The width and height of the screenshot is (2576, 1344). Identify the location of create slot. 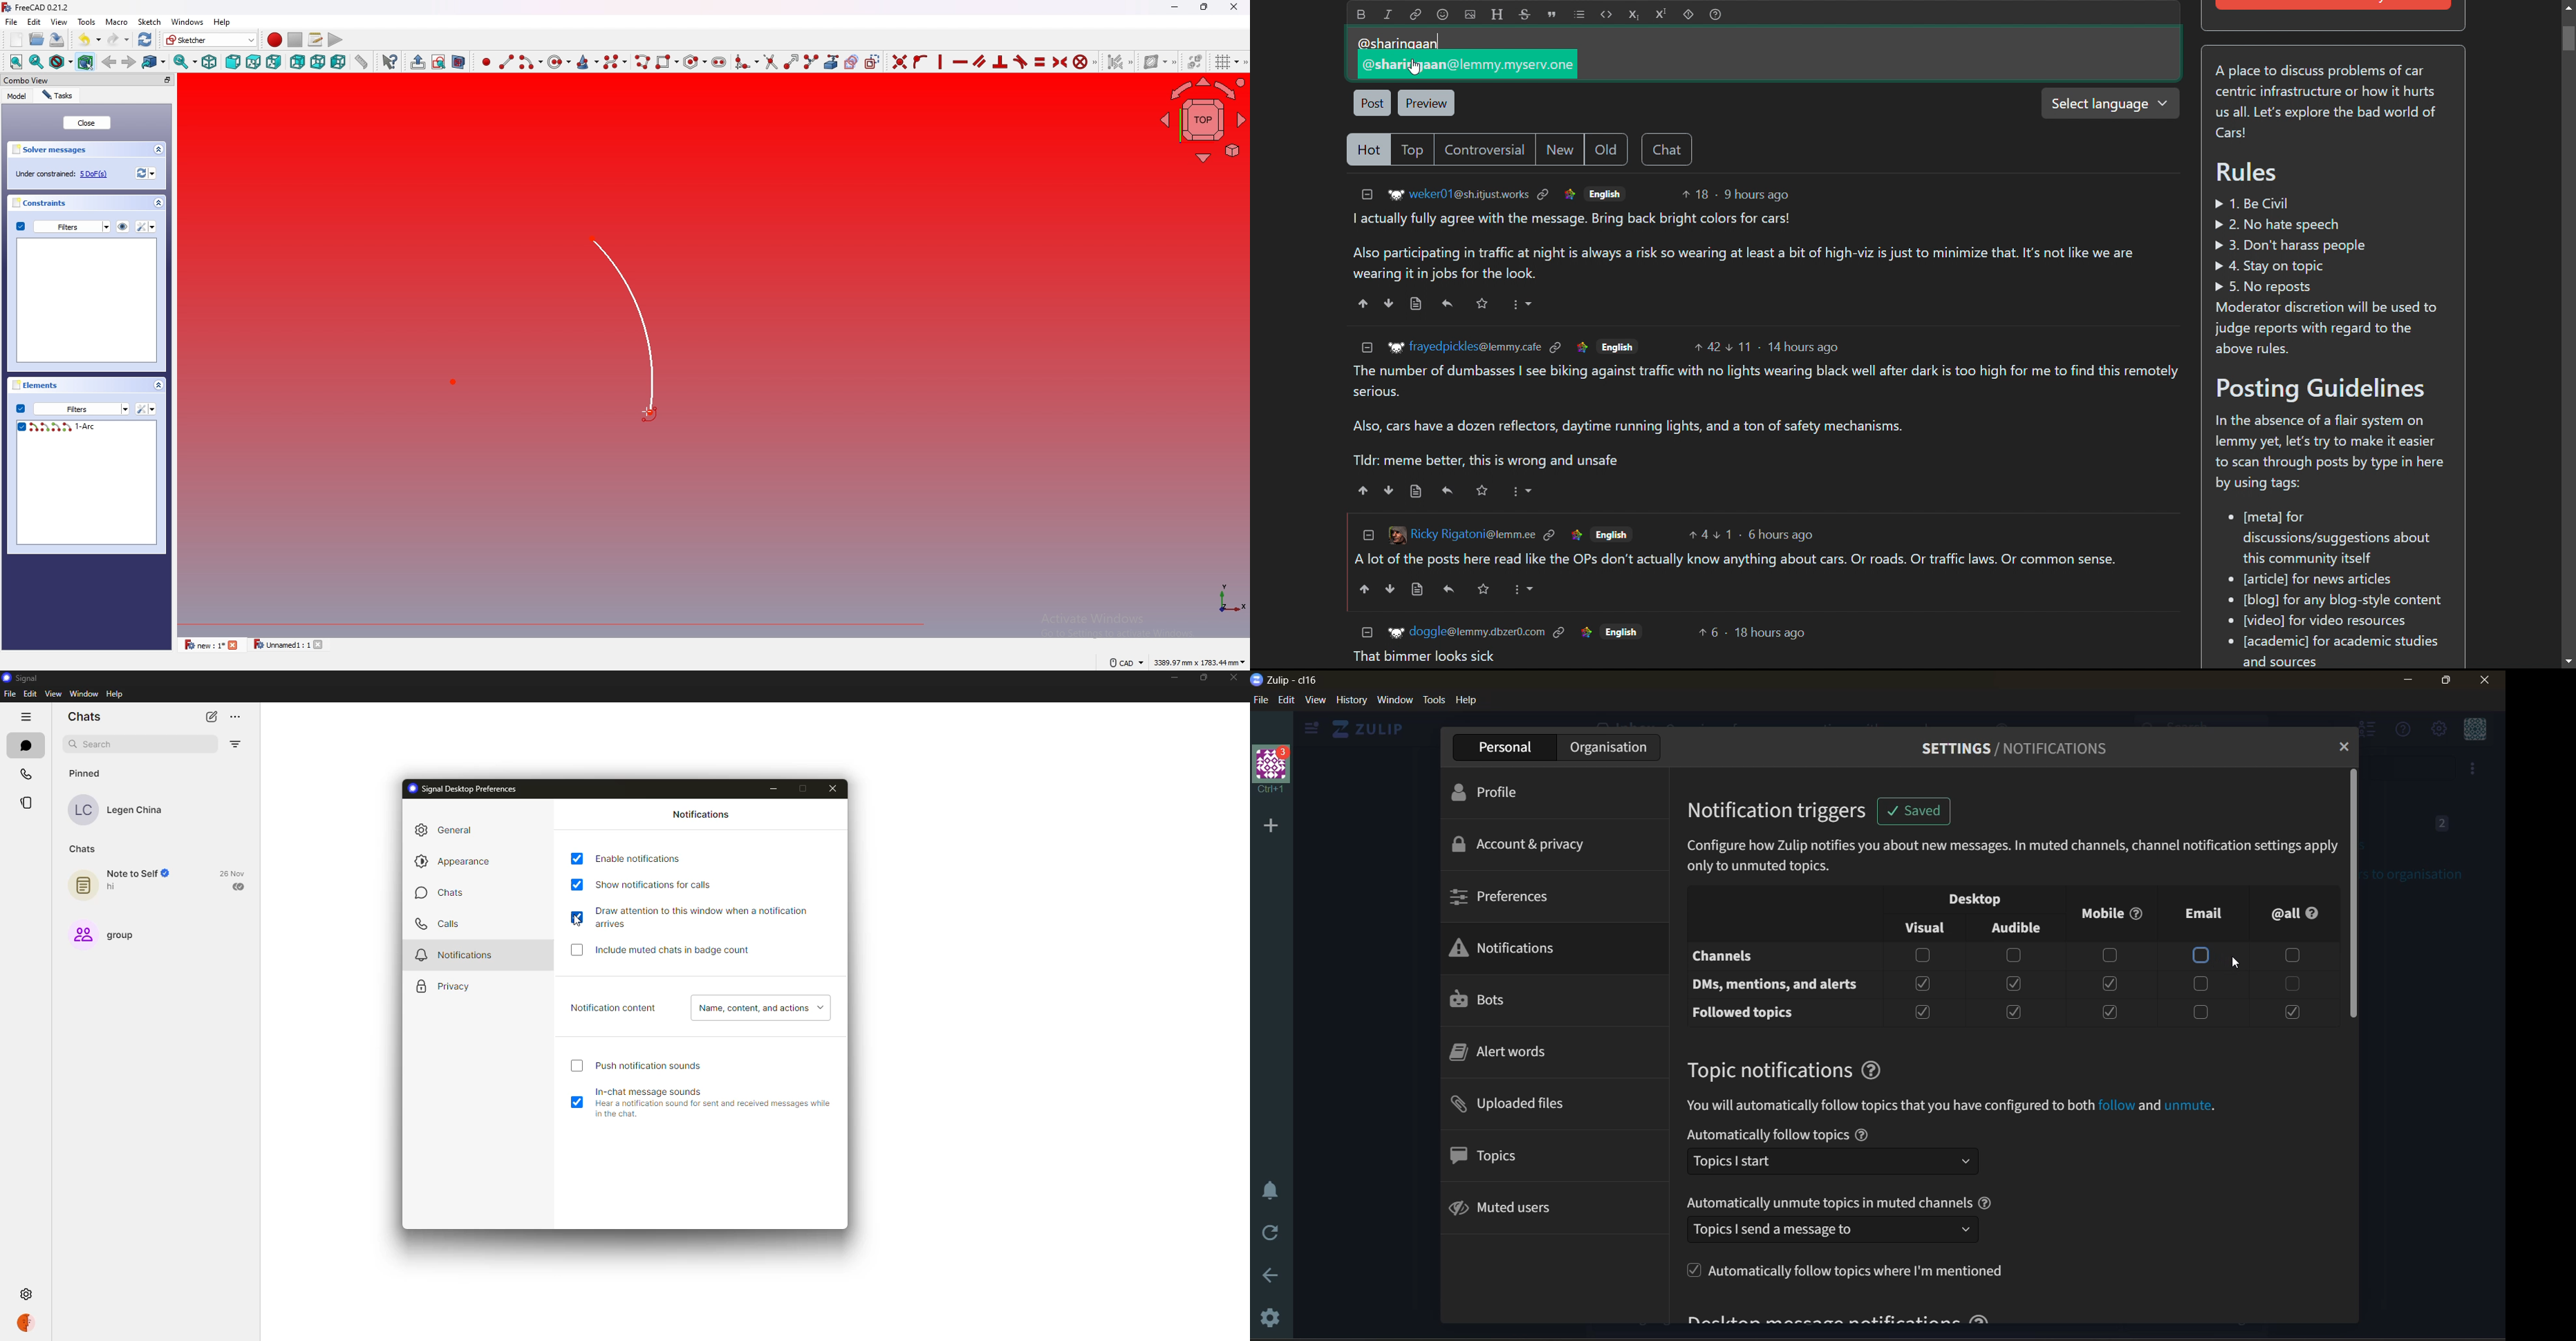
(719, 62).